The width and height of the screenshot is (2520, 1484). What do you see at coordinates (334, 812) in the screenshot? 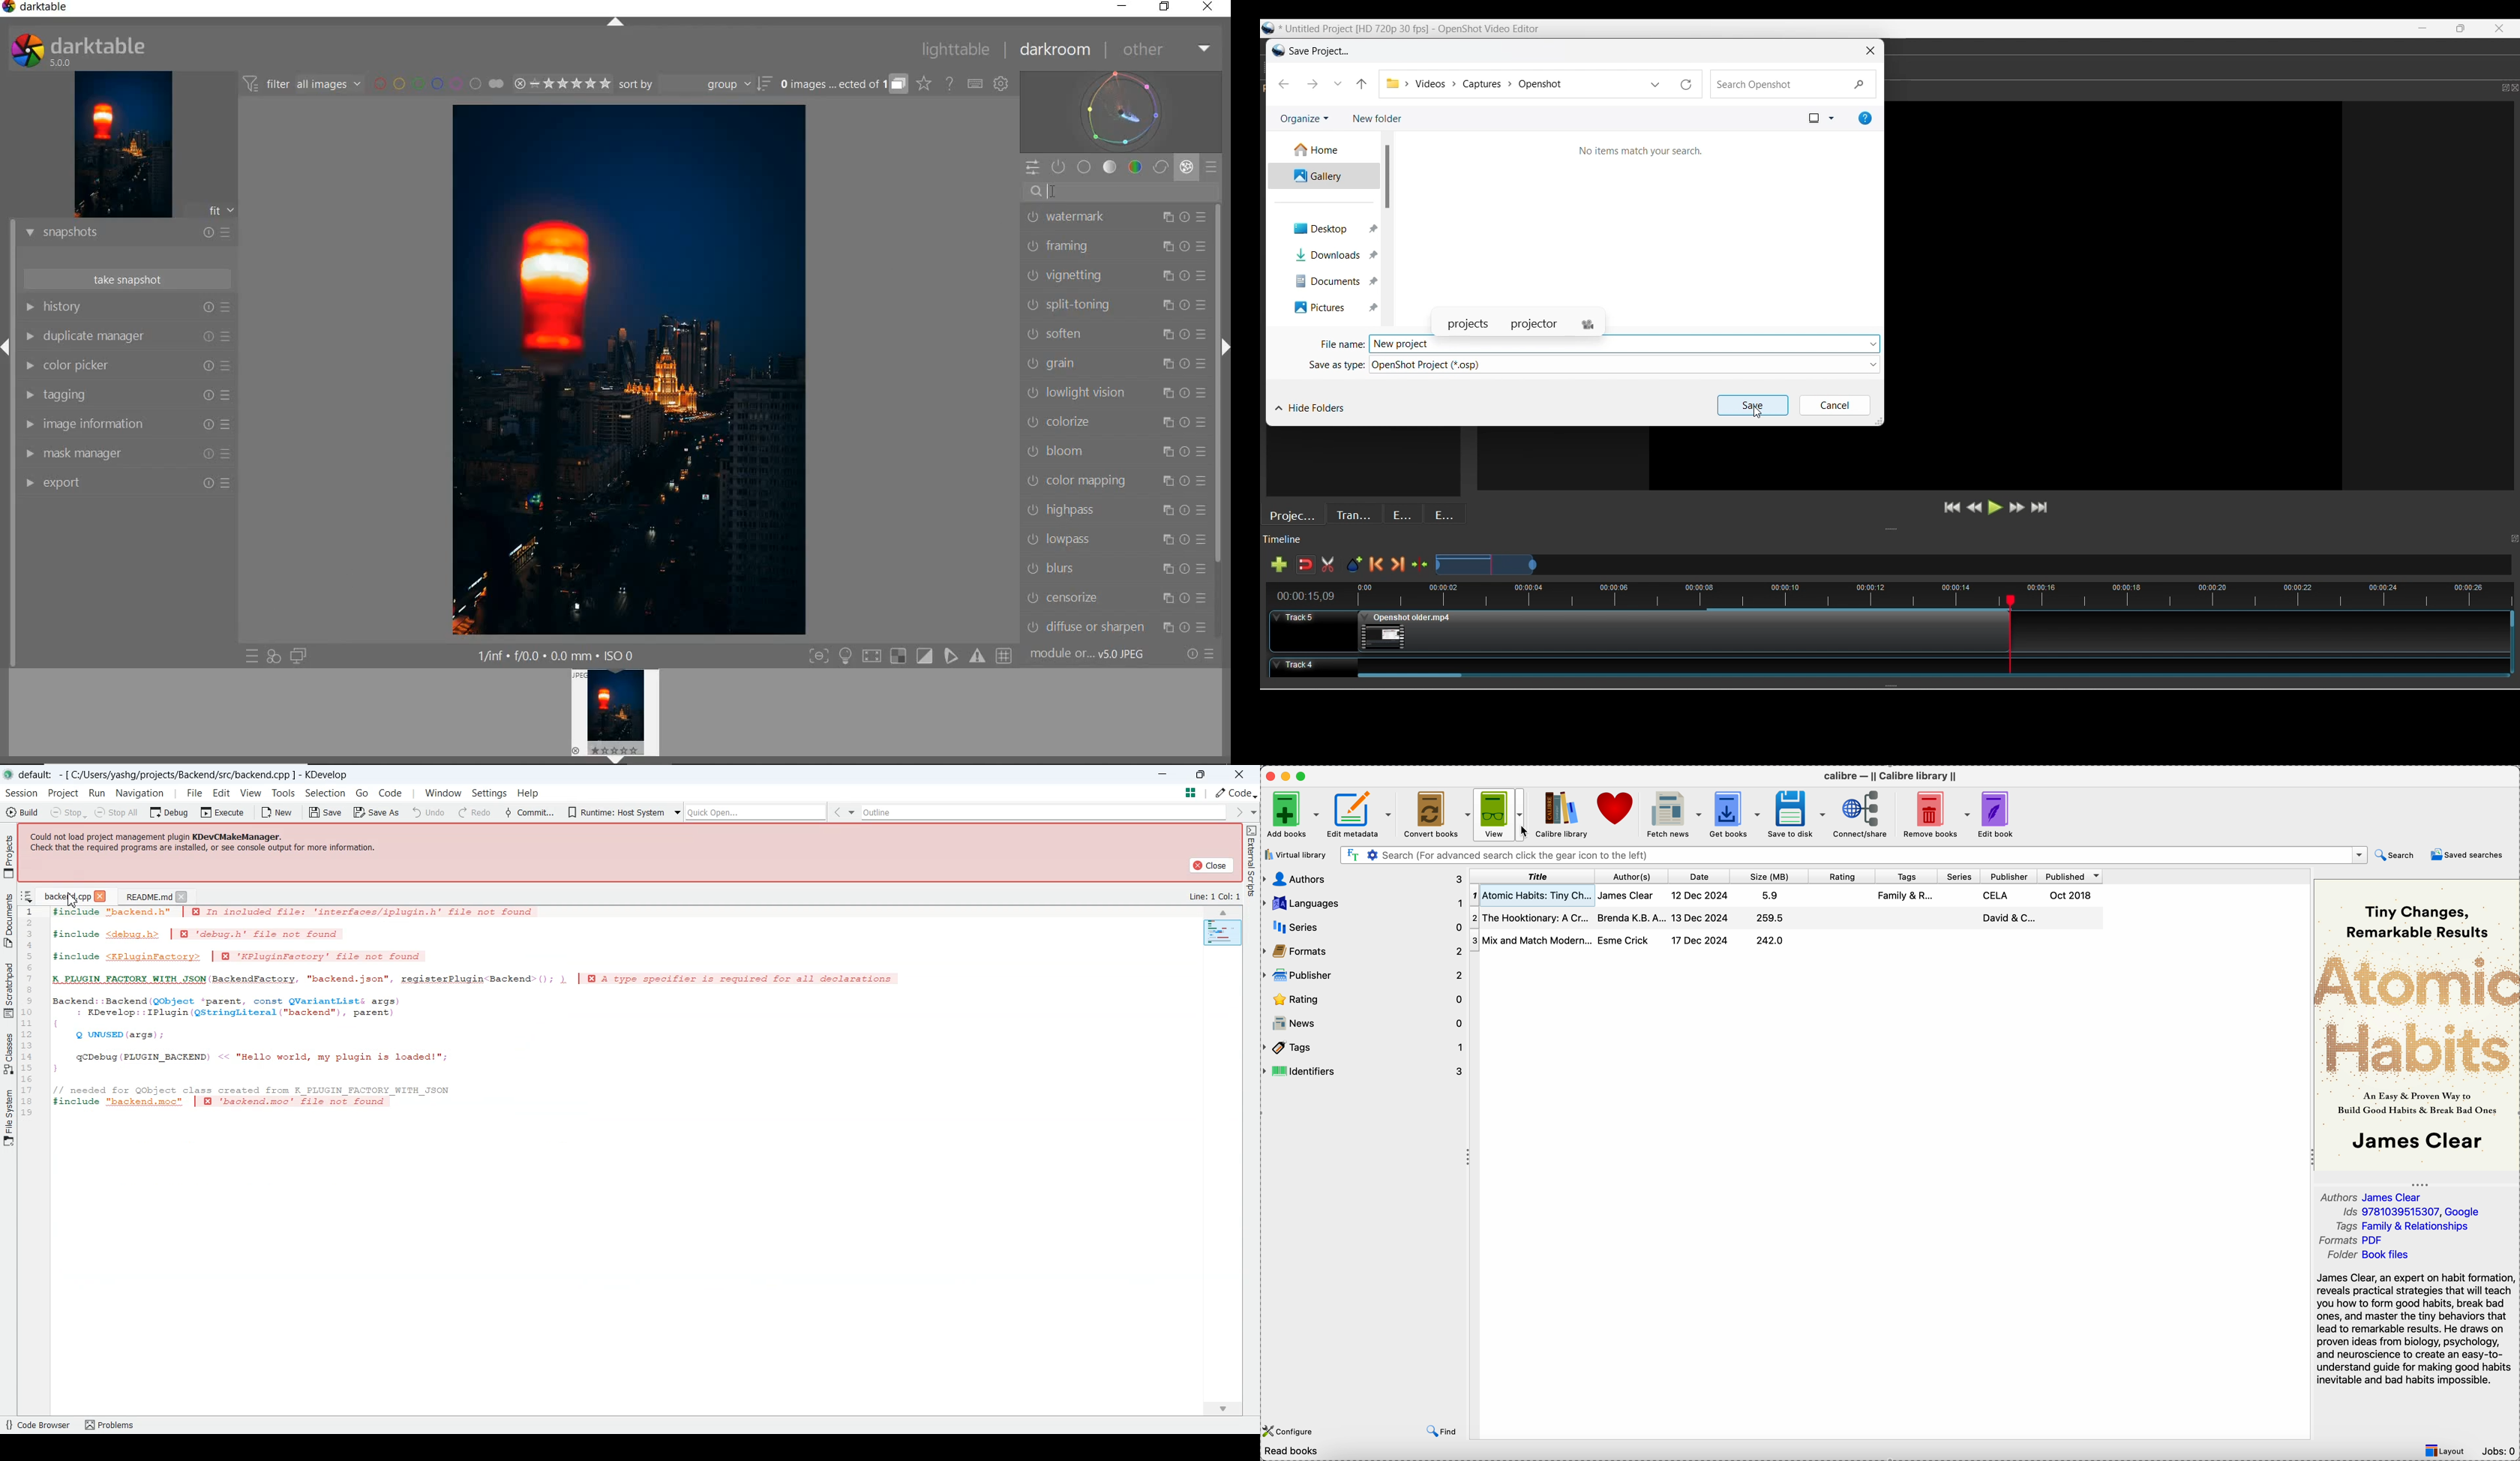
I see `Commit` at bounding box center [334, 812].